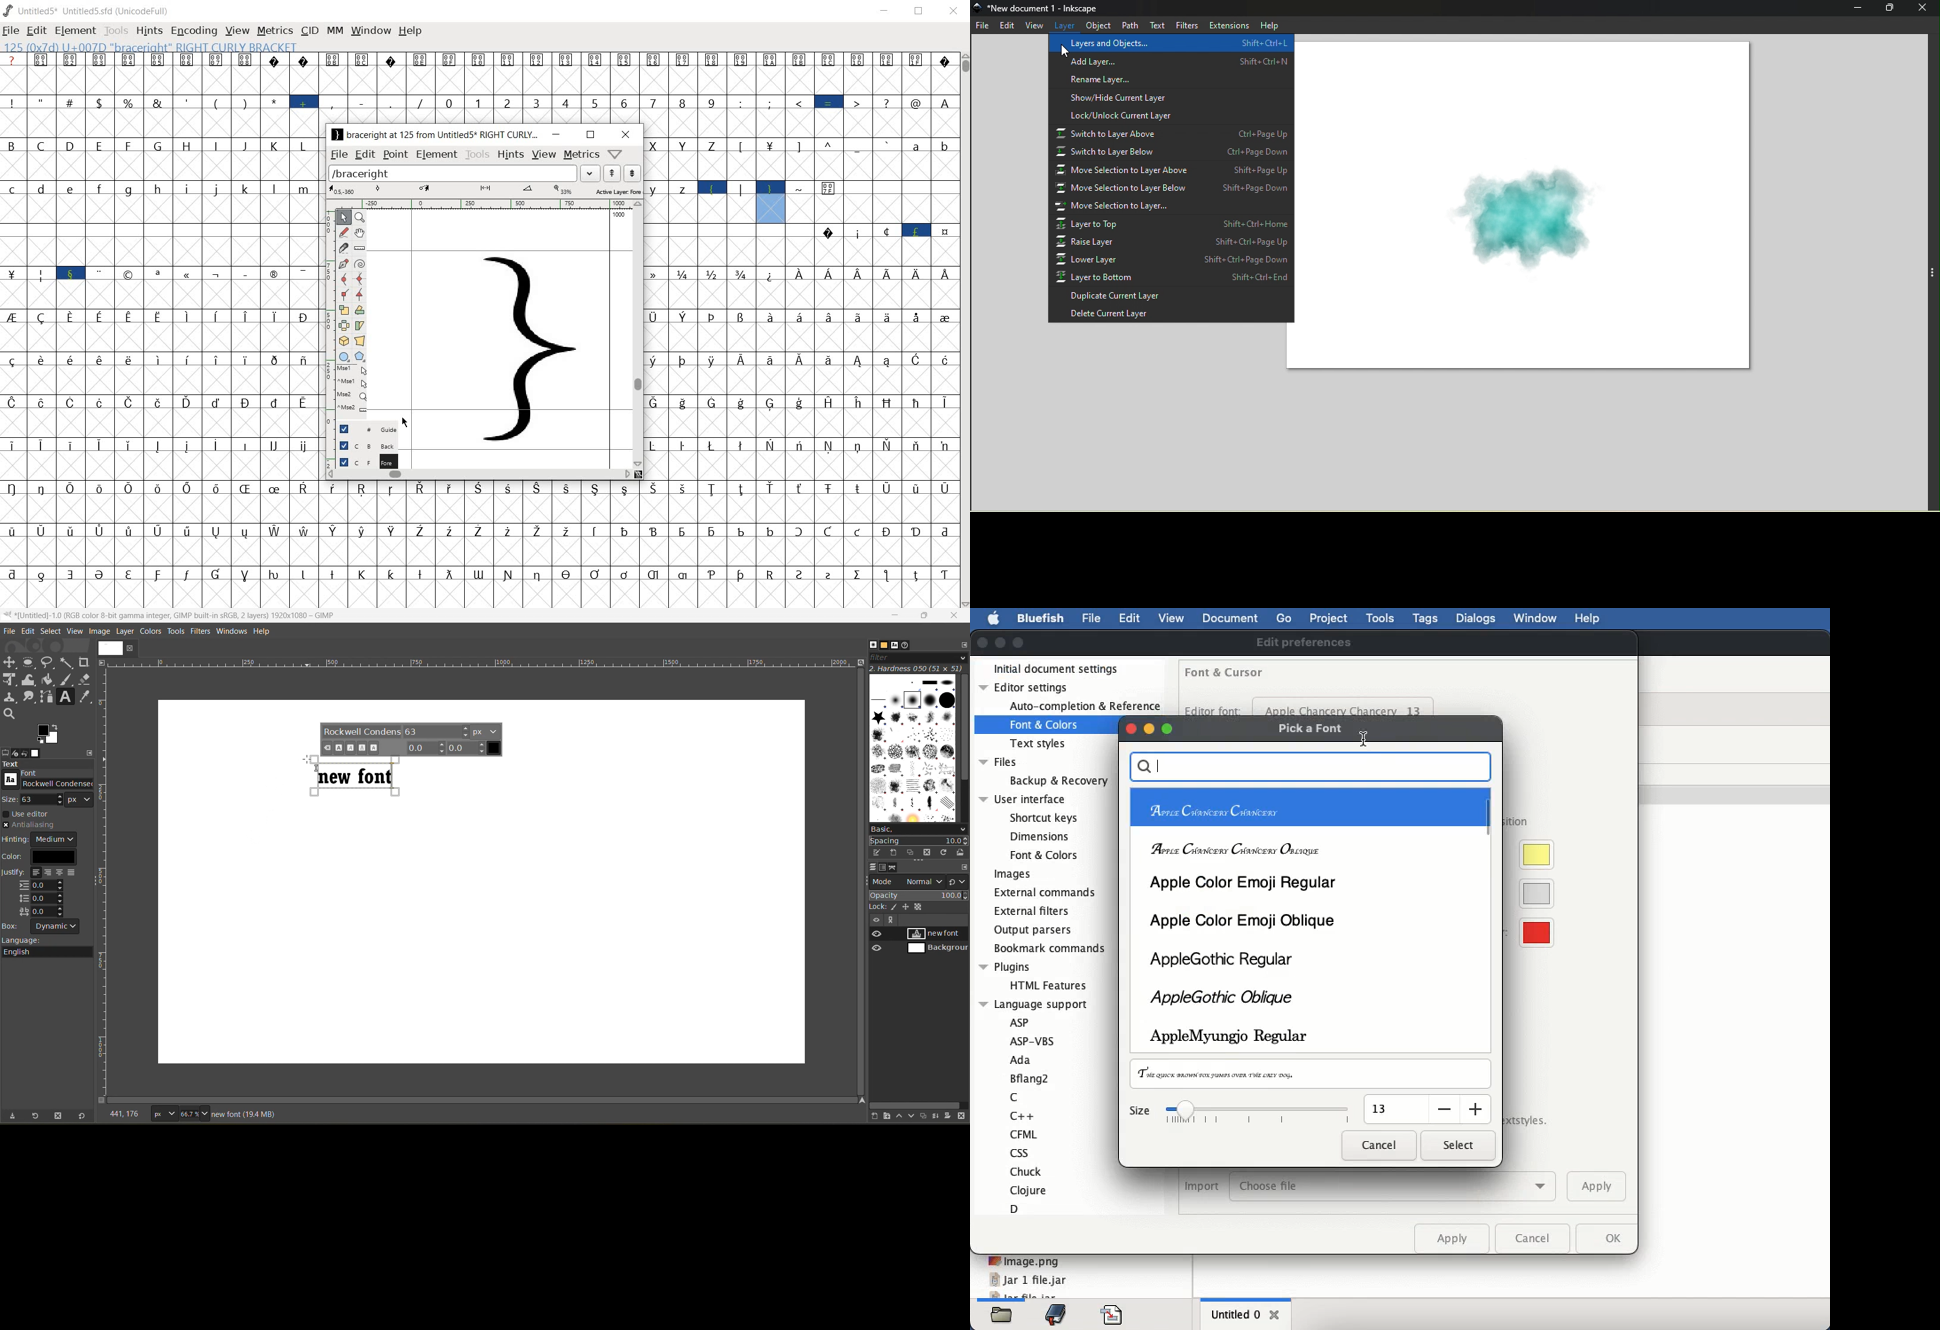  I want to click on Minimize, so click(1854, 9).